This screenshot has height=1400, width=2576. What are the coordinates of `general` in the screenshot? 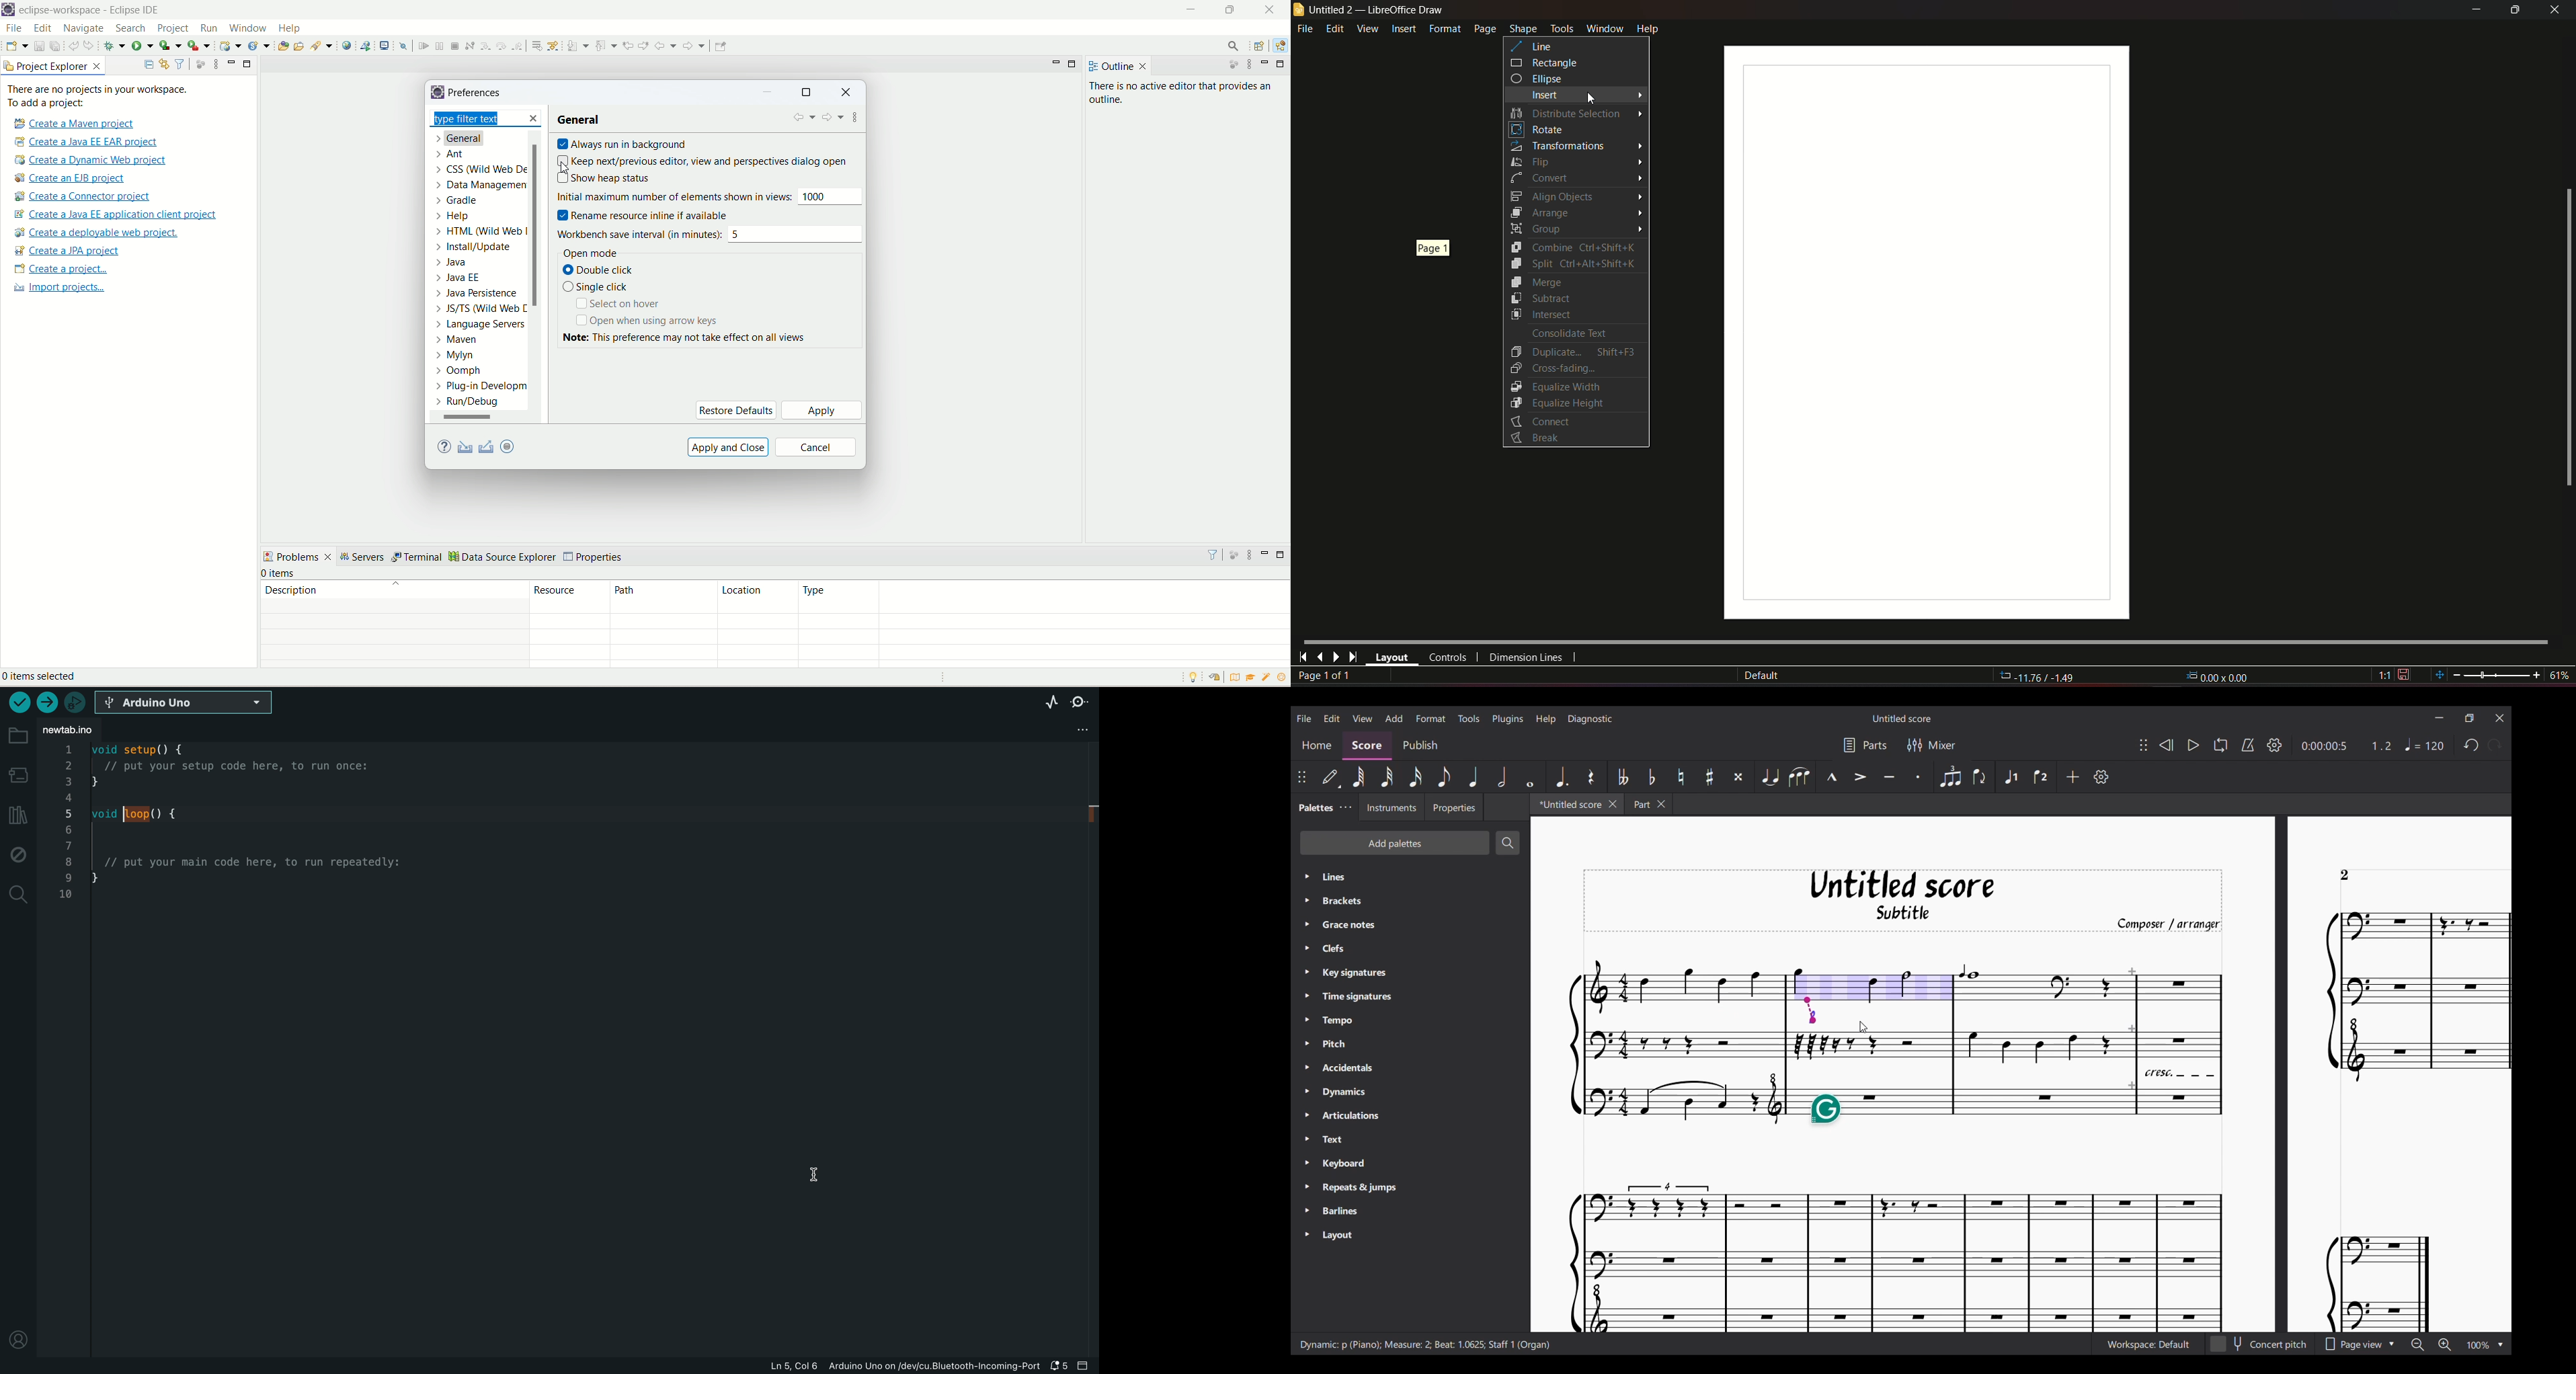 It's located at (467, 140).